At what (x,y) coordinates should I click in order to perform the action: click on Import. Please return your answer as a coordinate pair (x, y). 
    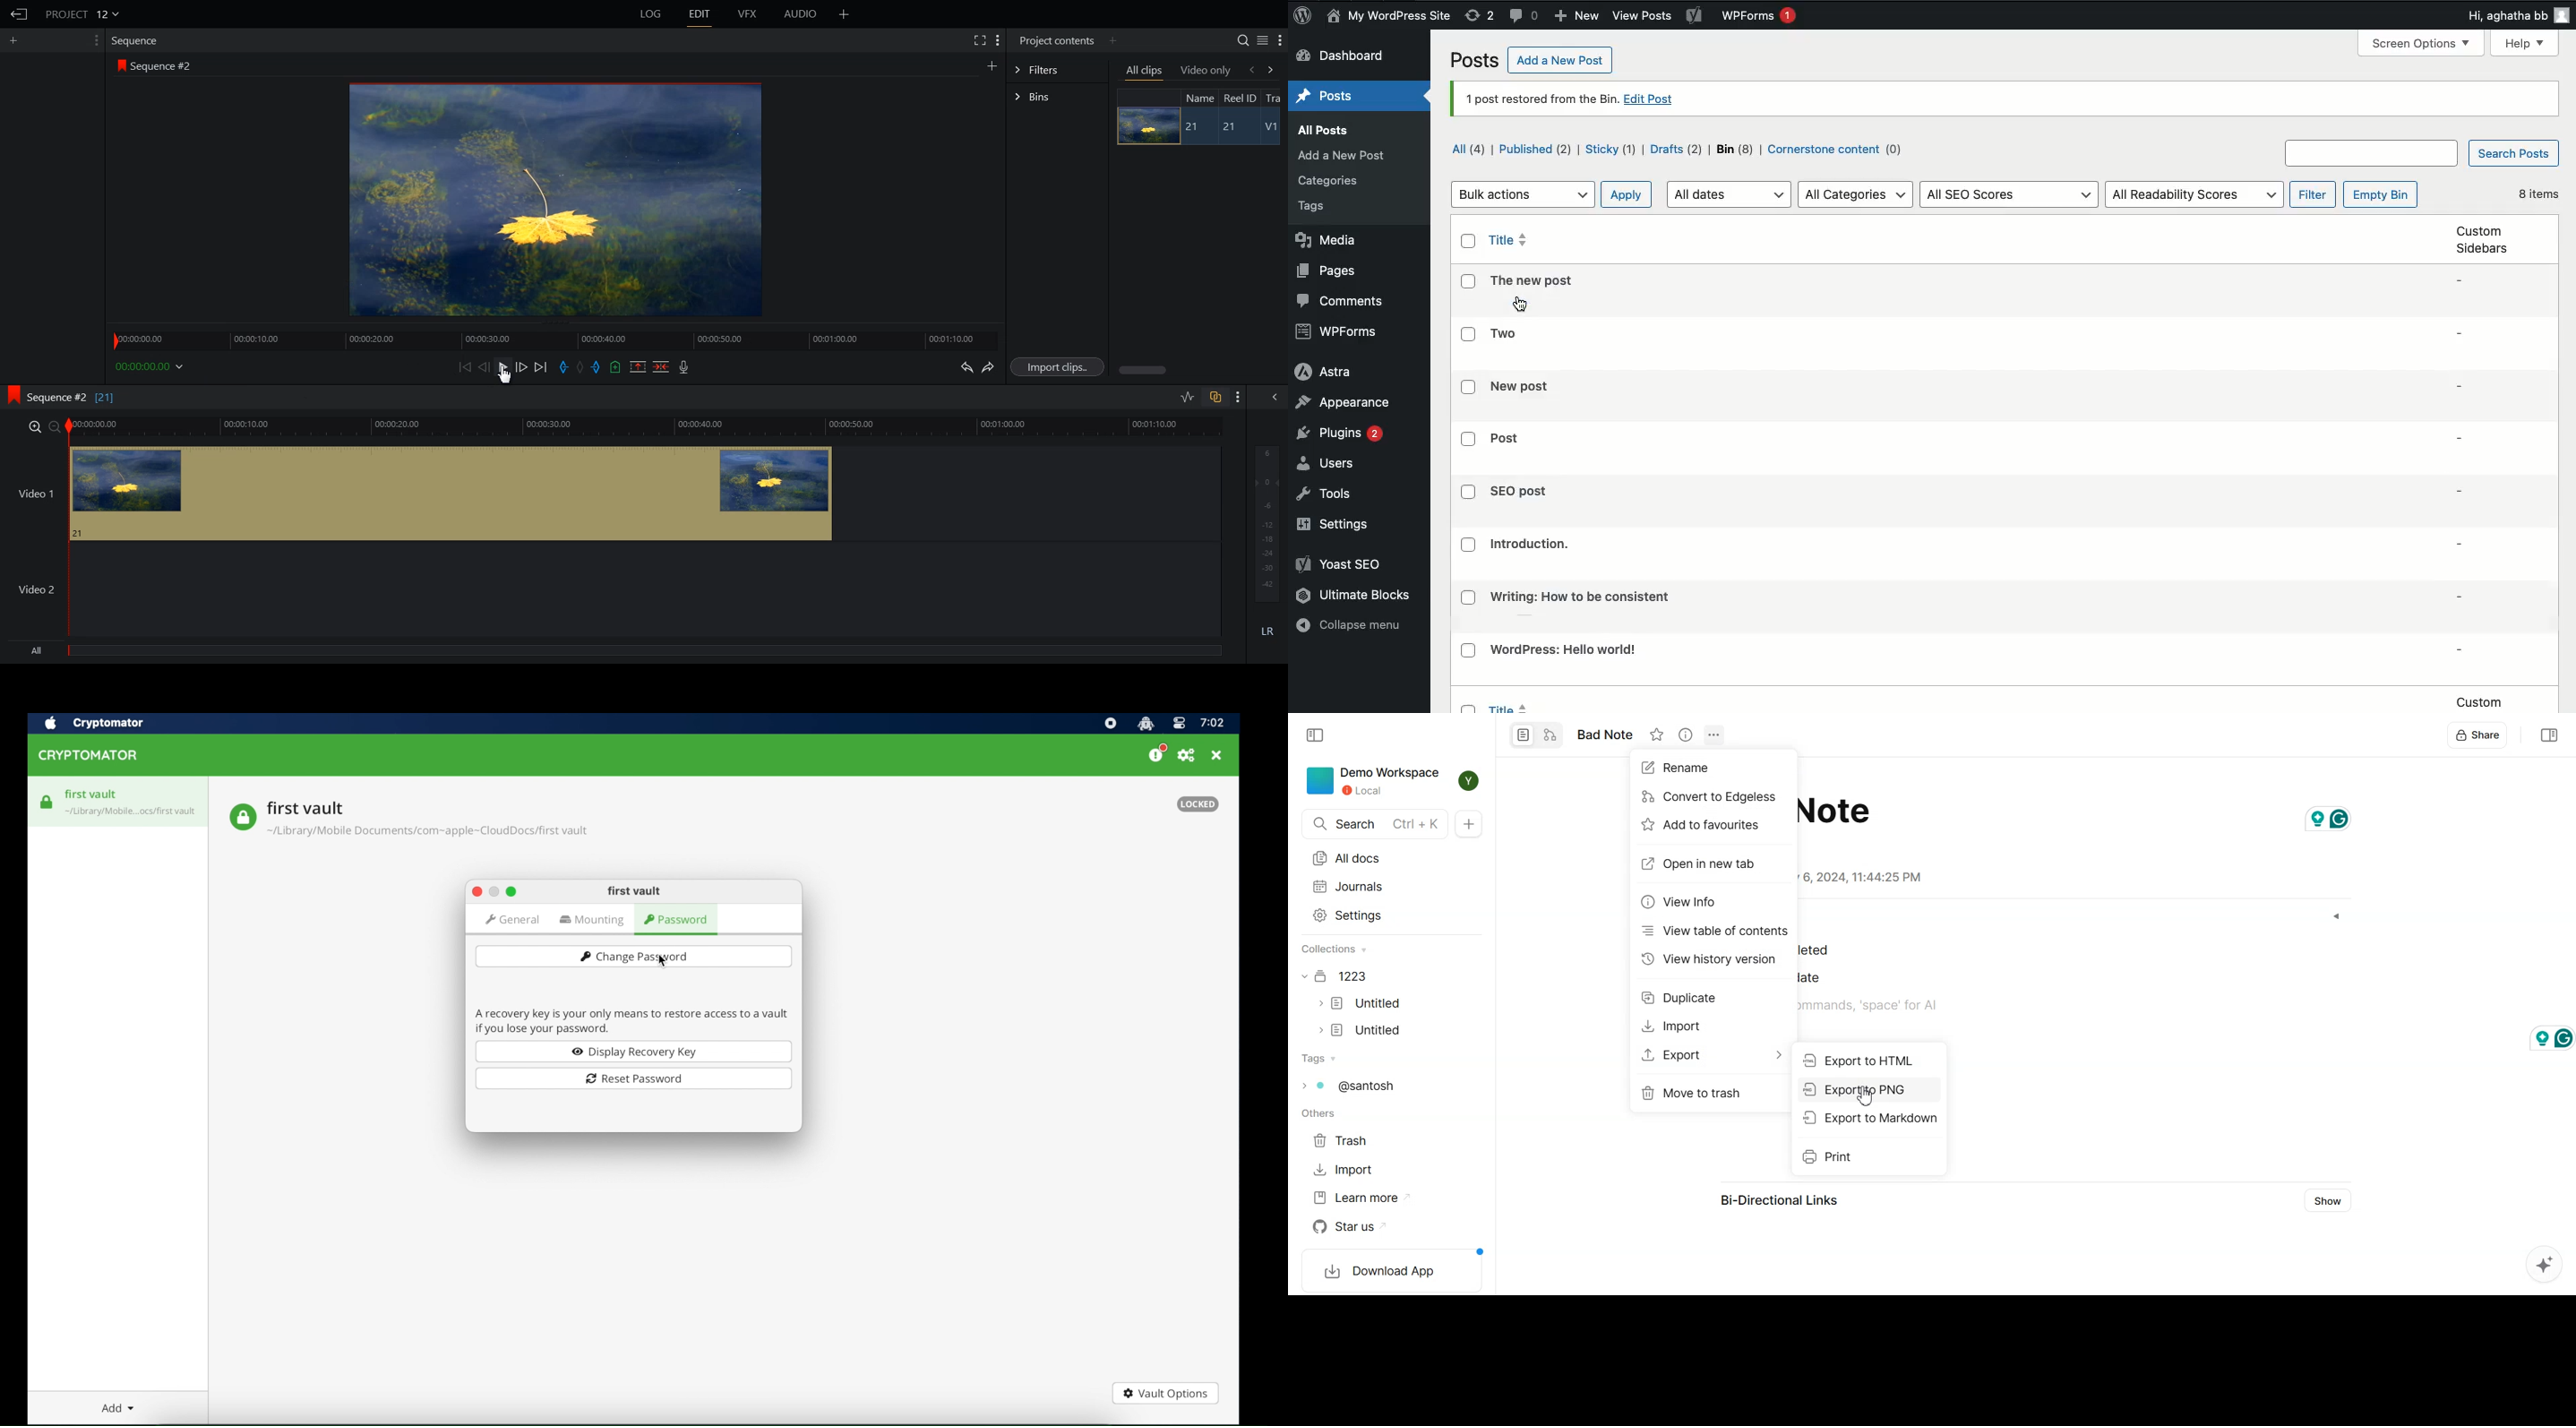
    Looking at the image, I should click on (1684, 1026).